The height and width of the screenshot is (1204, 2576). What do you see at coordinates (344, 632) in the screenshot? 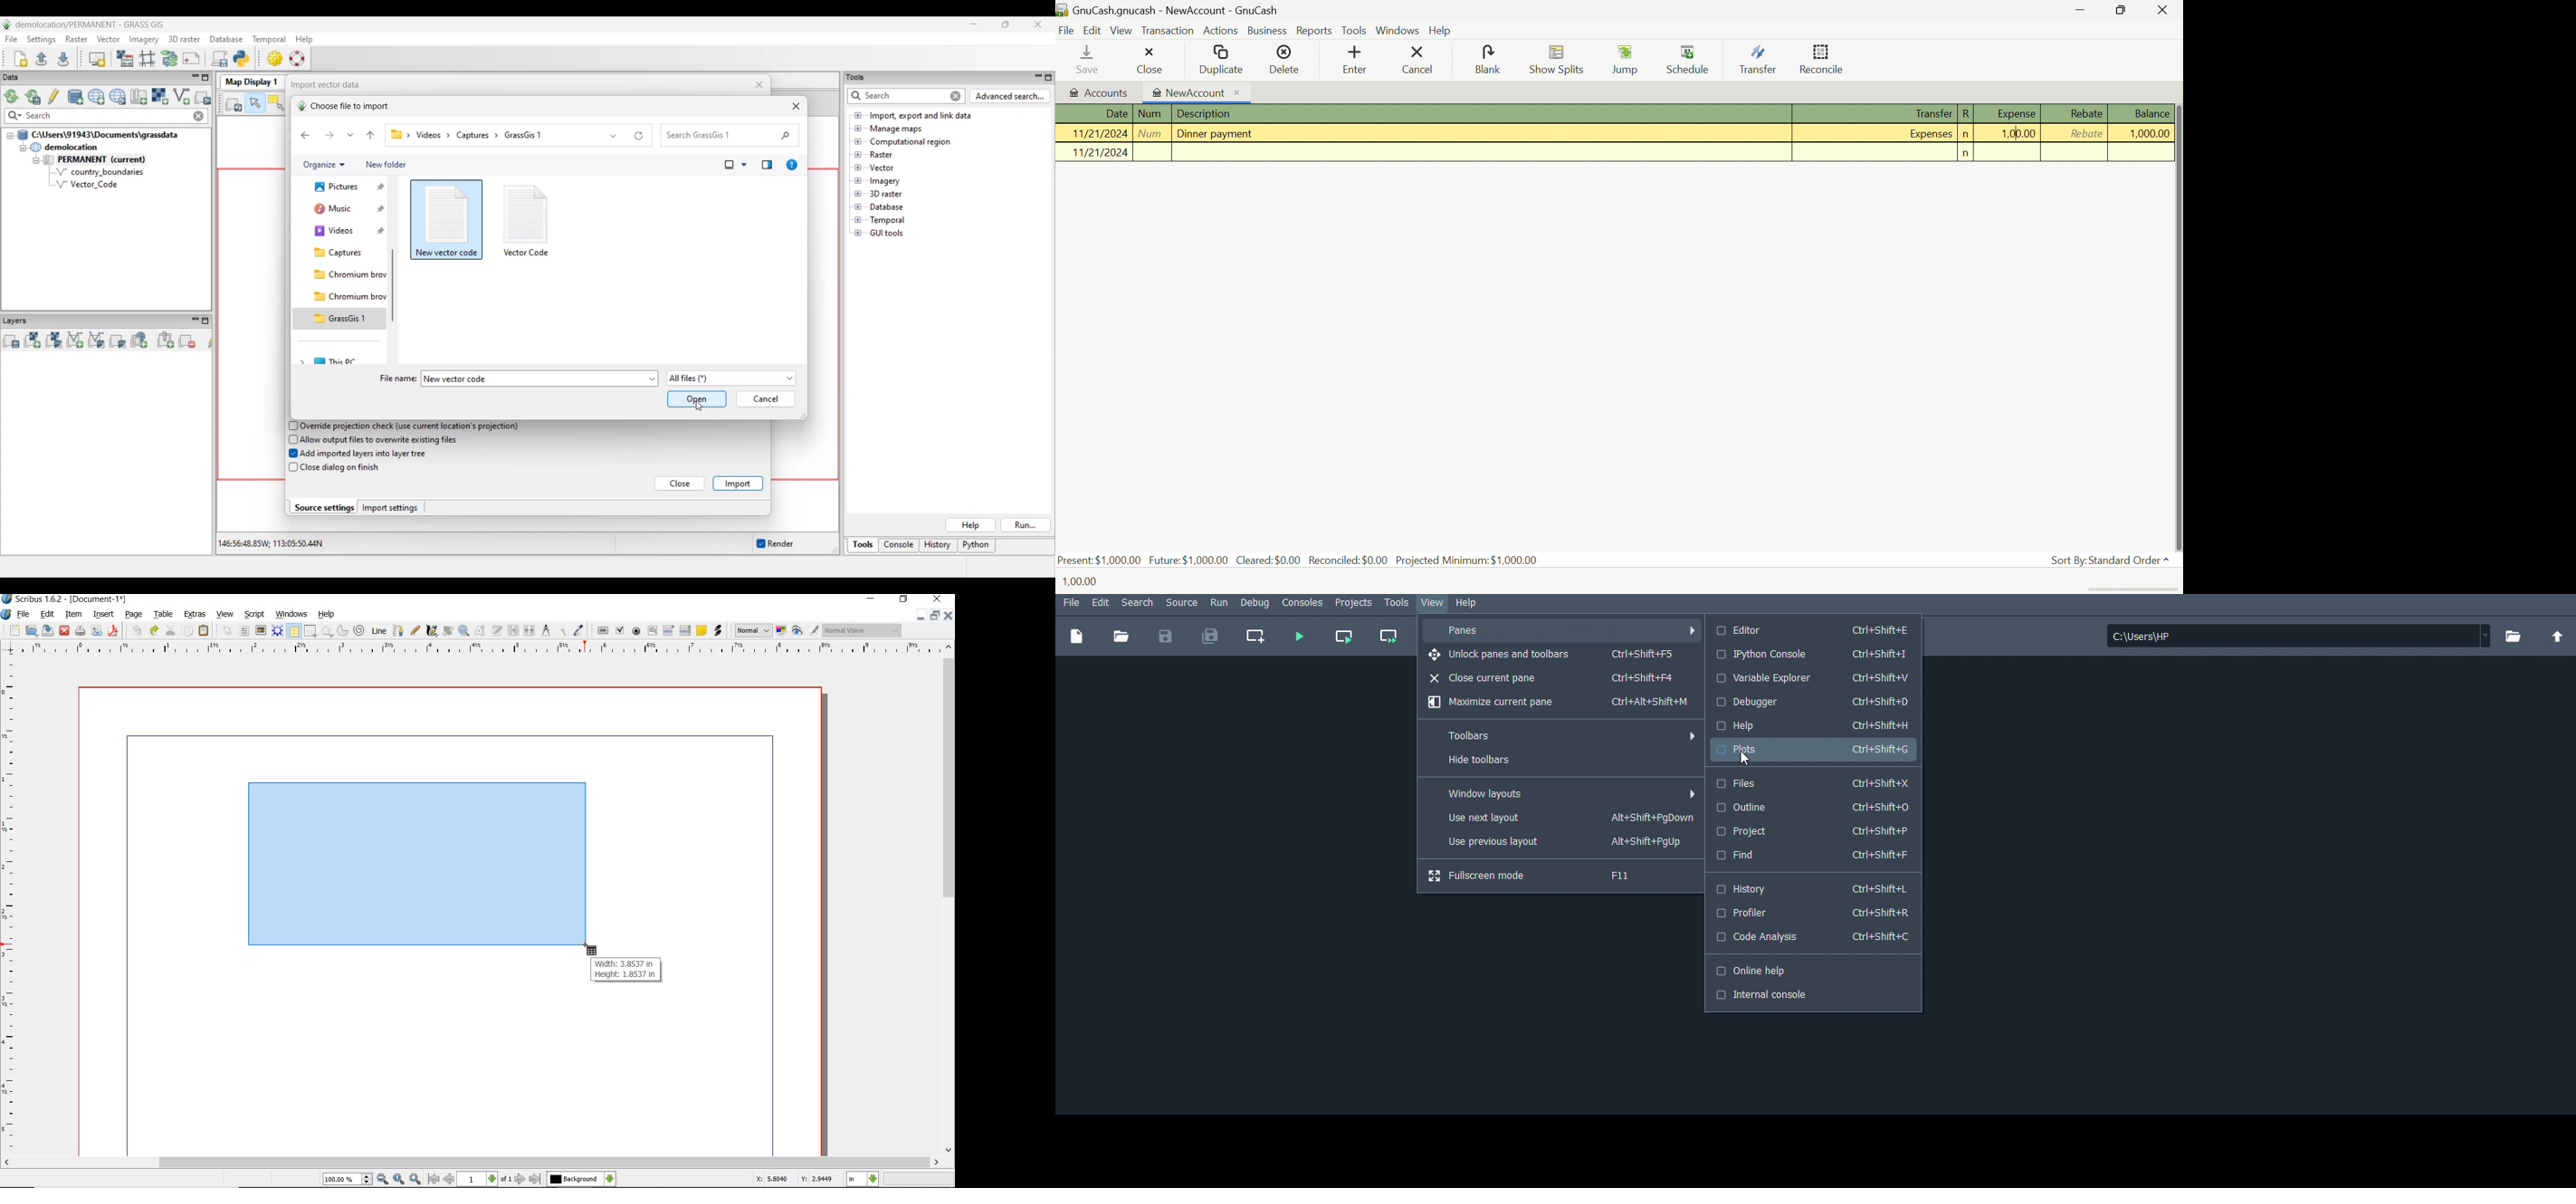
I see `arc` at bounding box center [344, 632].